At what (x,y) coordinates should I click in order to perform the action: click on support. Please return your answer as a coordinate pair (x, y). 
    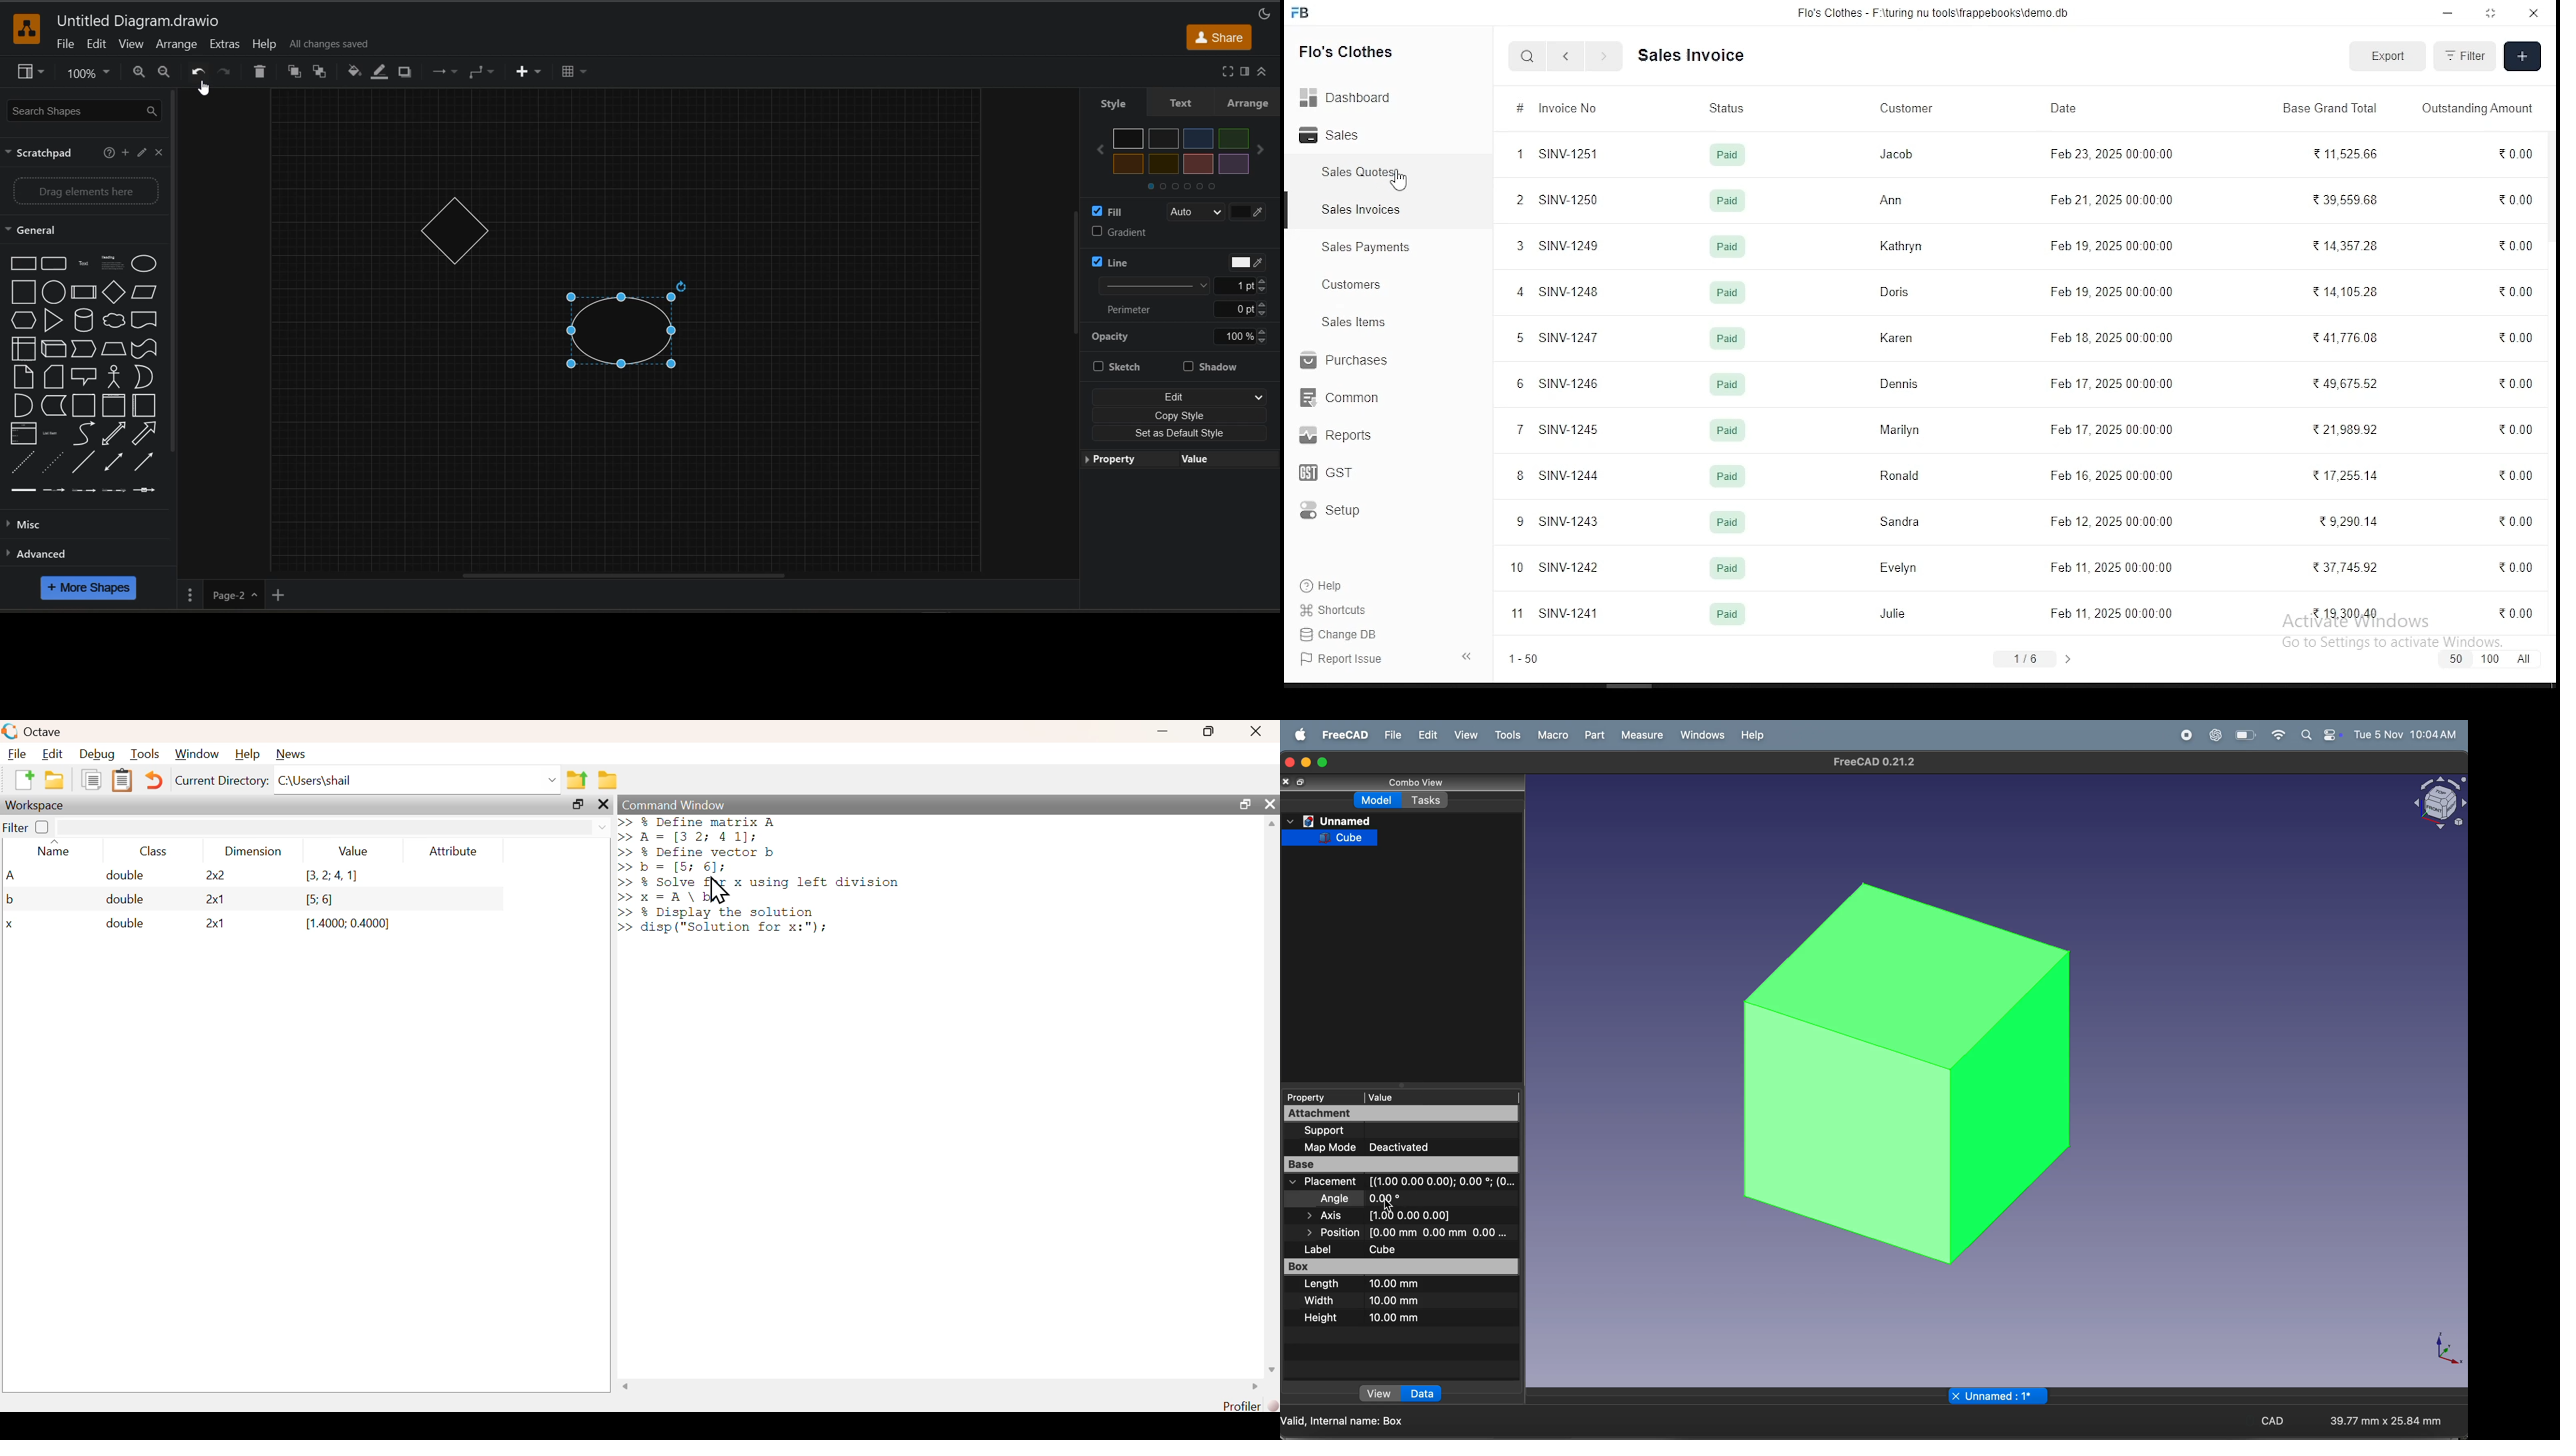
    Looking at the image, I should click on (1398, 1130).